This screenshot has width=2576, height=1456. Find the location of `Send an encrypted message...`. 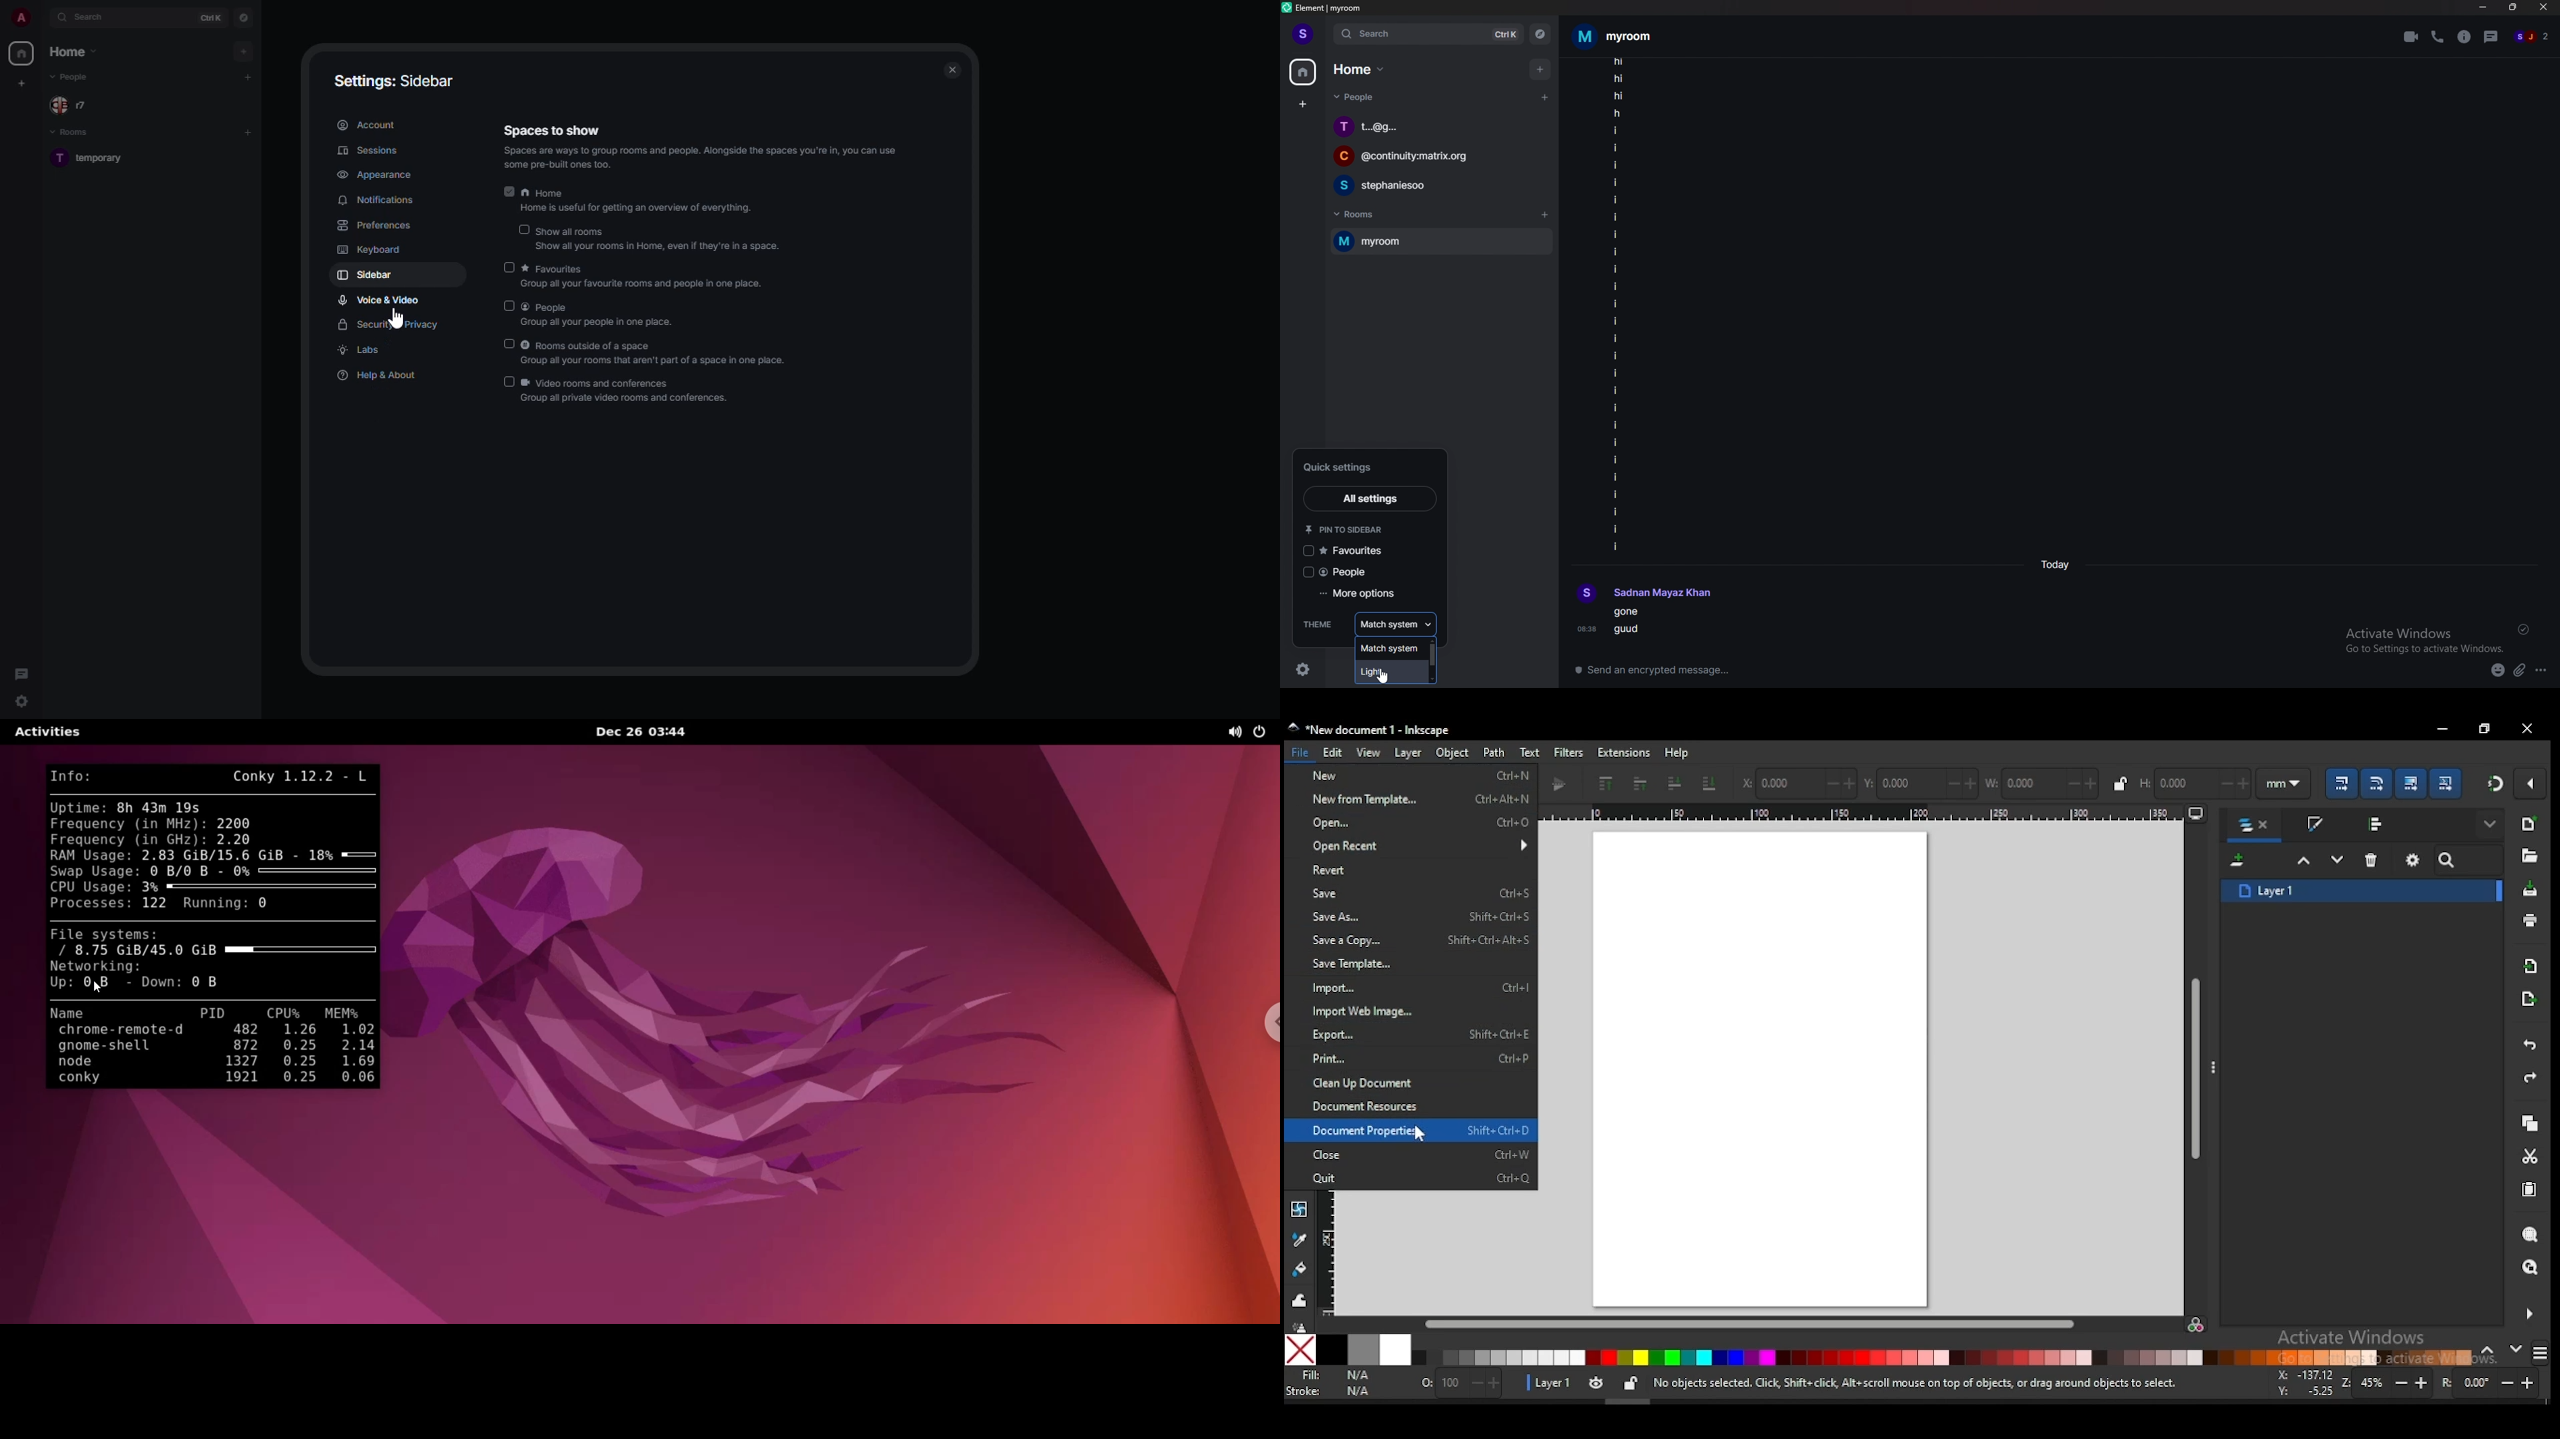

Send an encrypted message... is located at coordinates (1662, 672).